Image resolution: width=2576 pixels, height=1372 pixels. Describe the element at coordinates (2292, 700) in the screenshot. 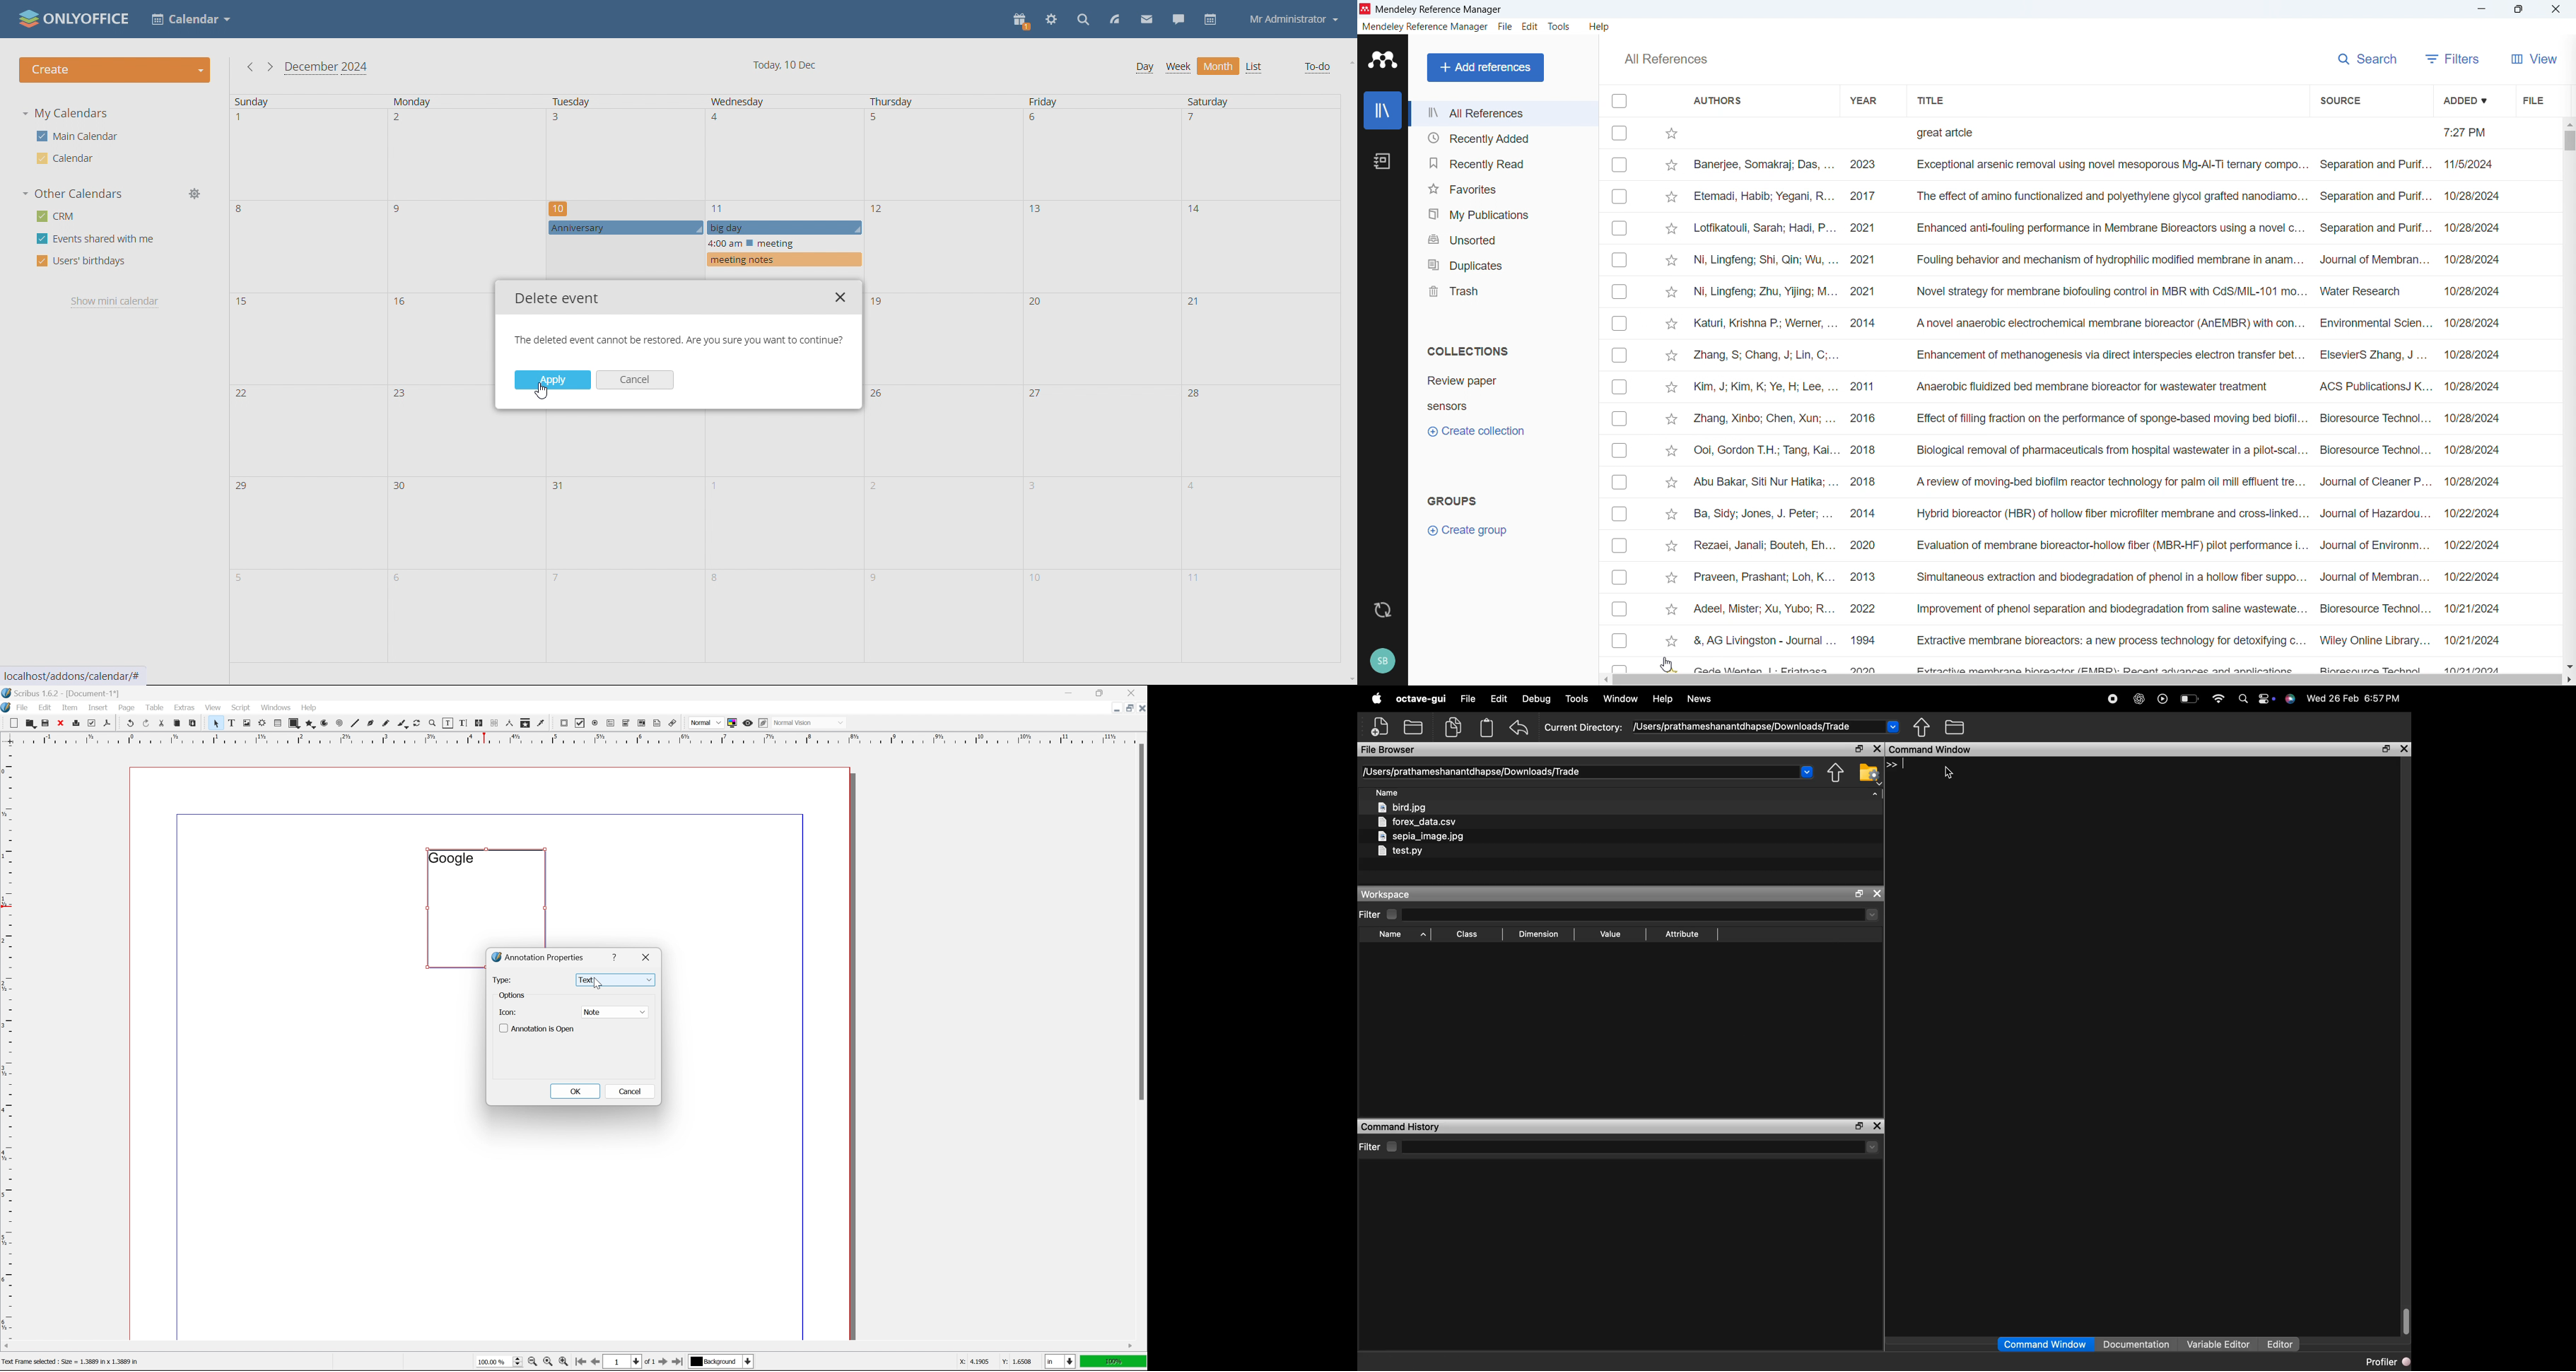

I see `support ` at that location.